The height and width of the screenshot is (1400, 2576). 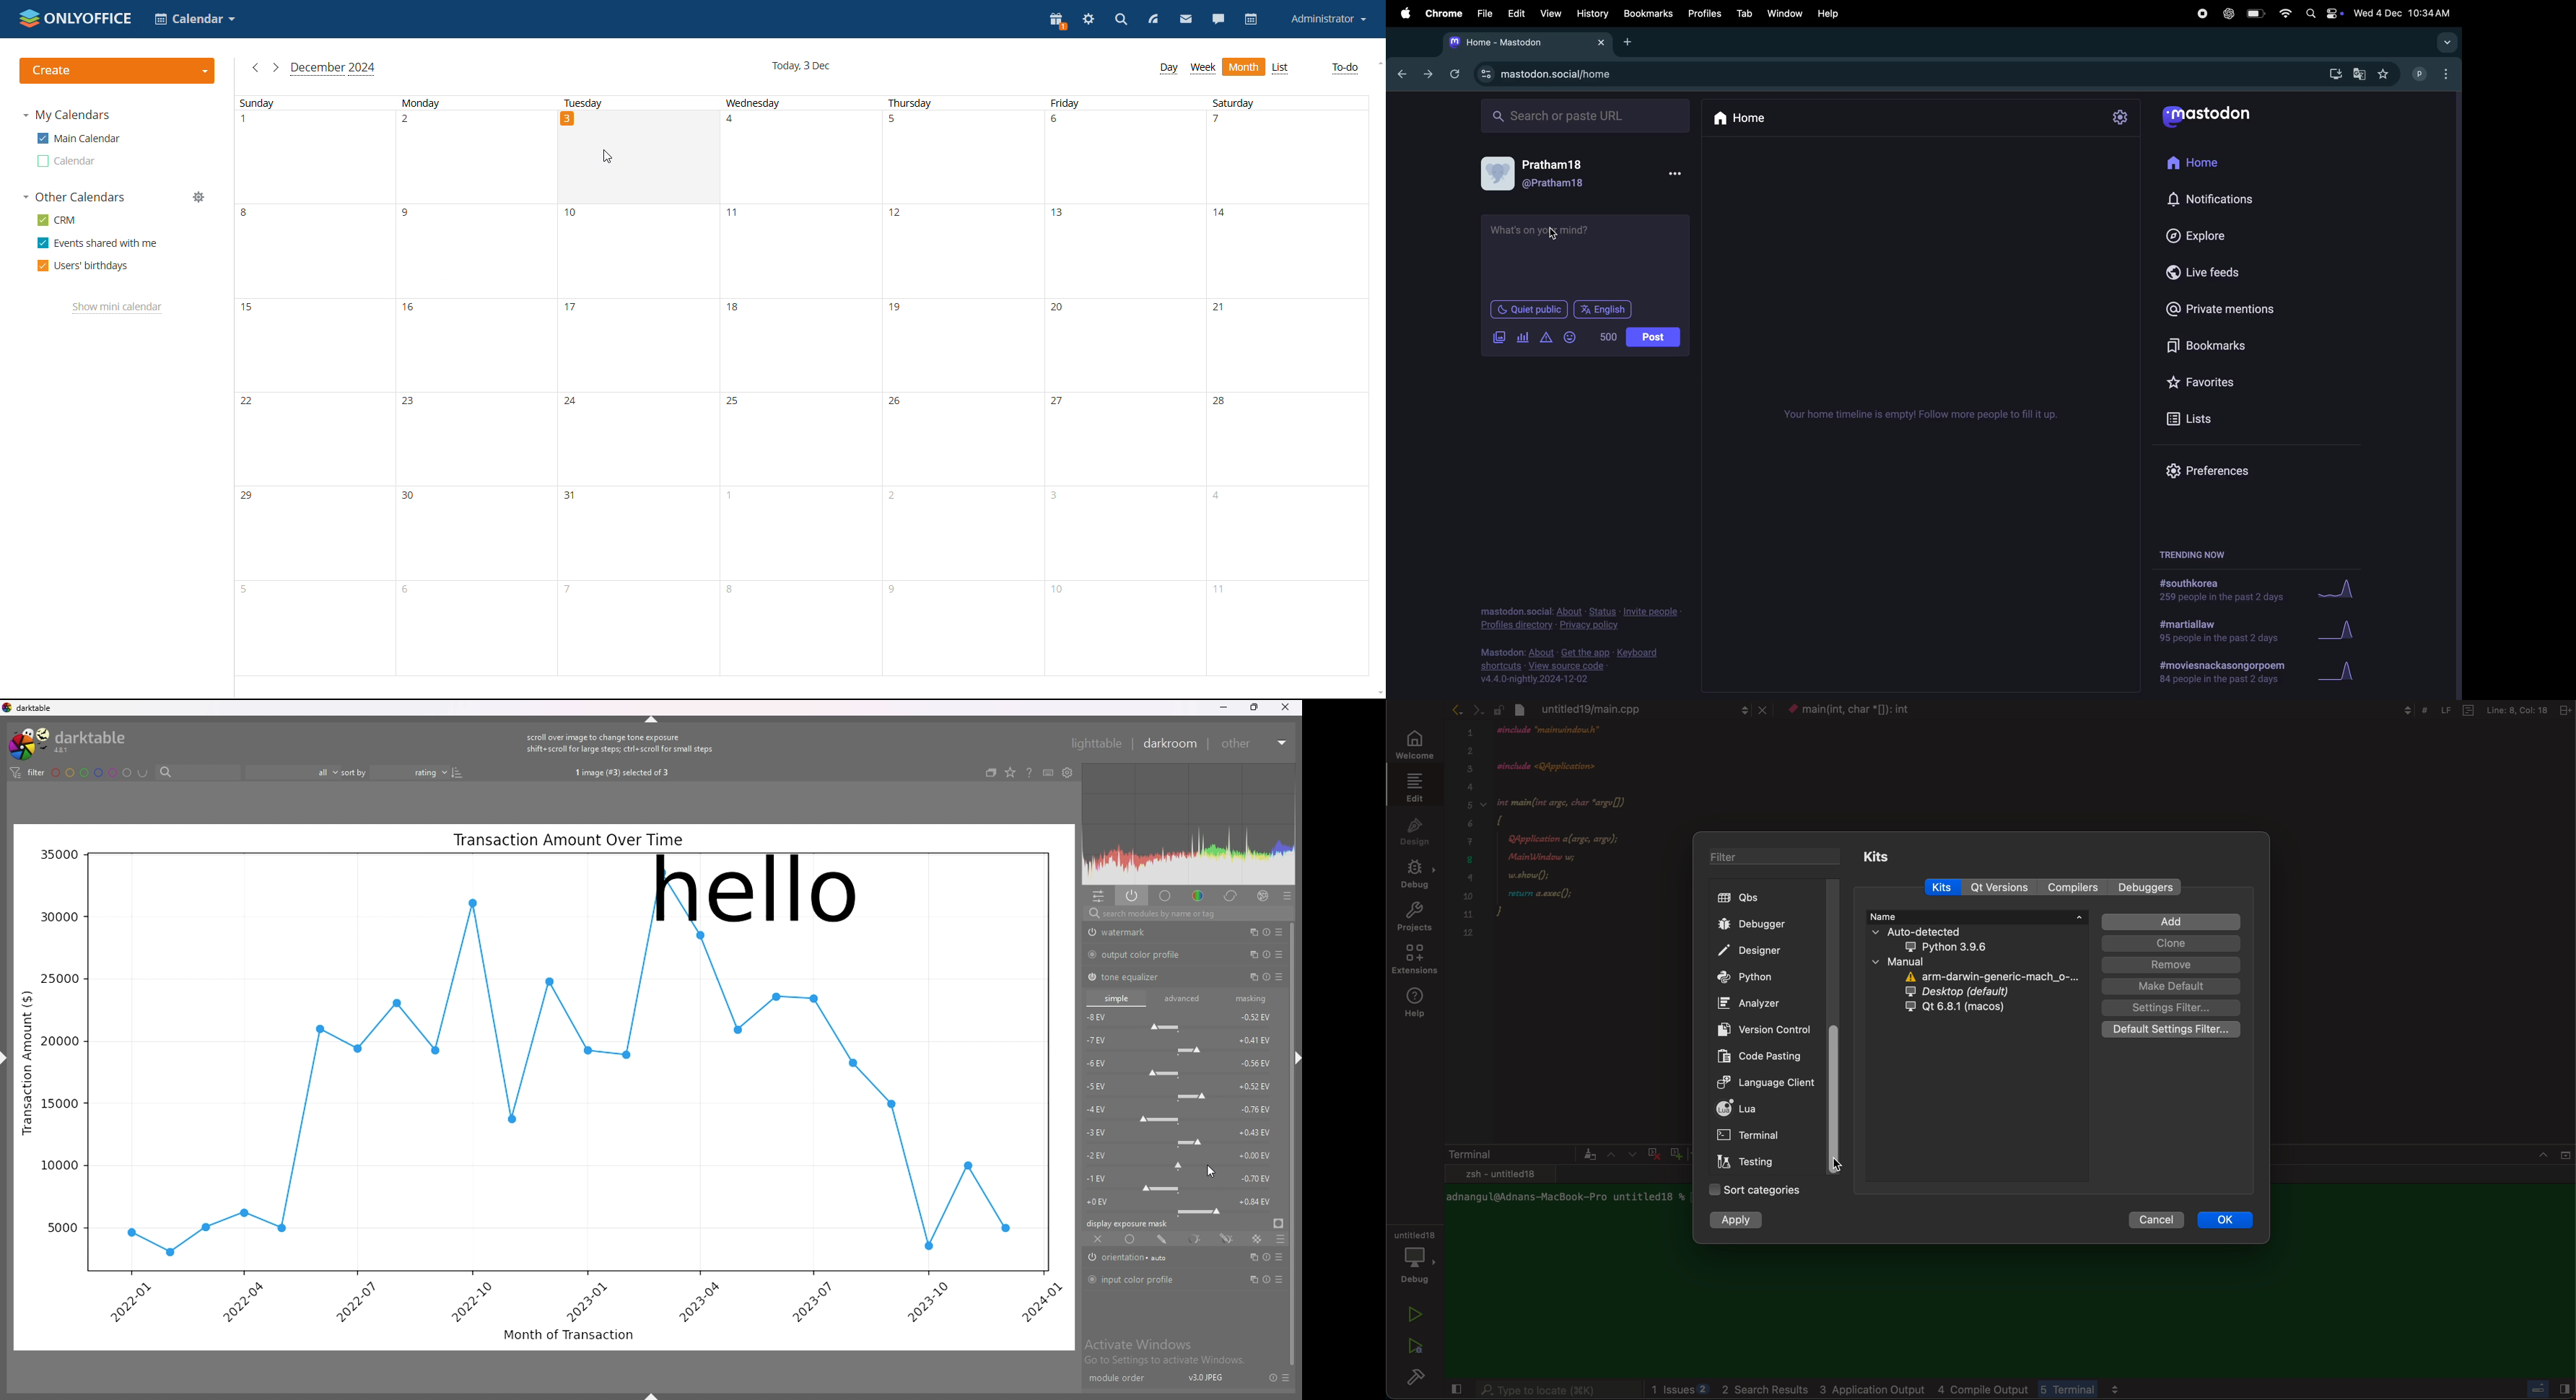 I want to click on -7 EV force, so click(x=1180, y=1043).